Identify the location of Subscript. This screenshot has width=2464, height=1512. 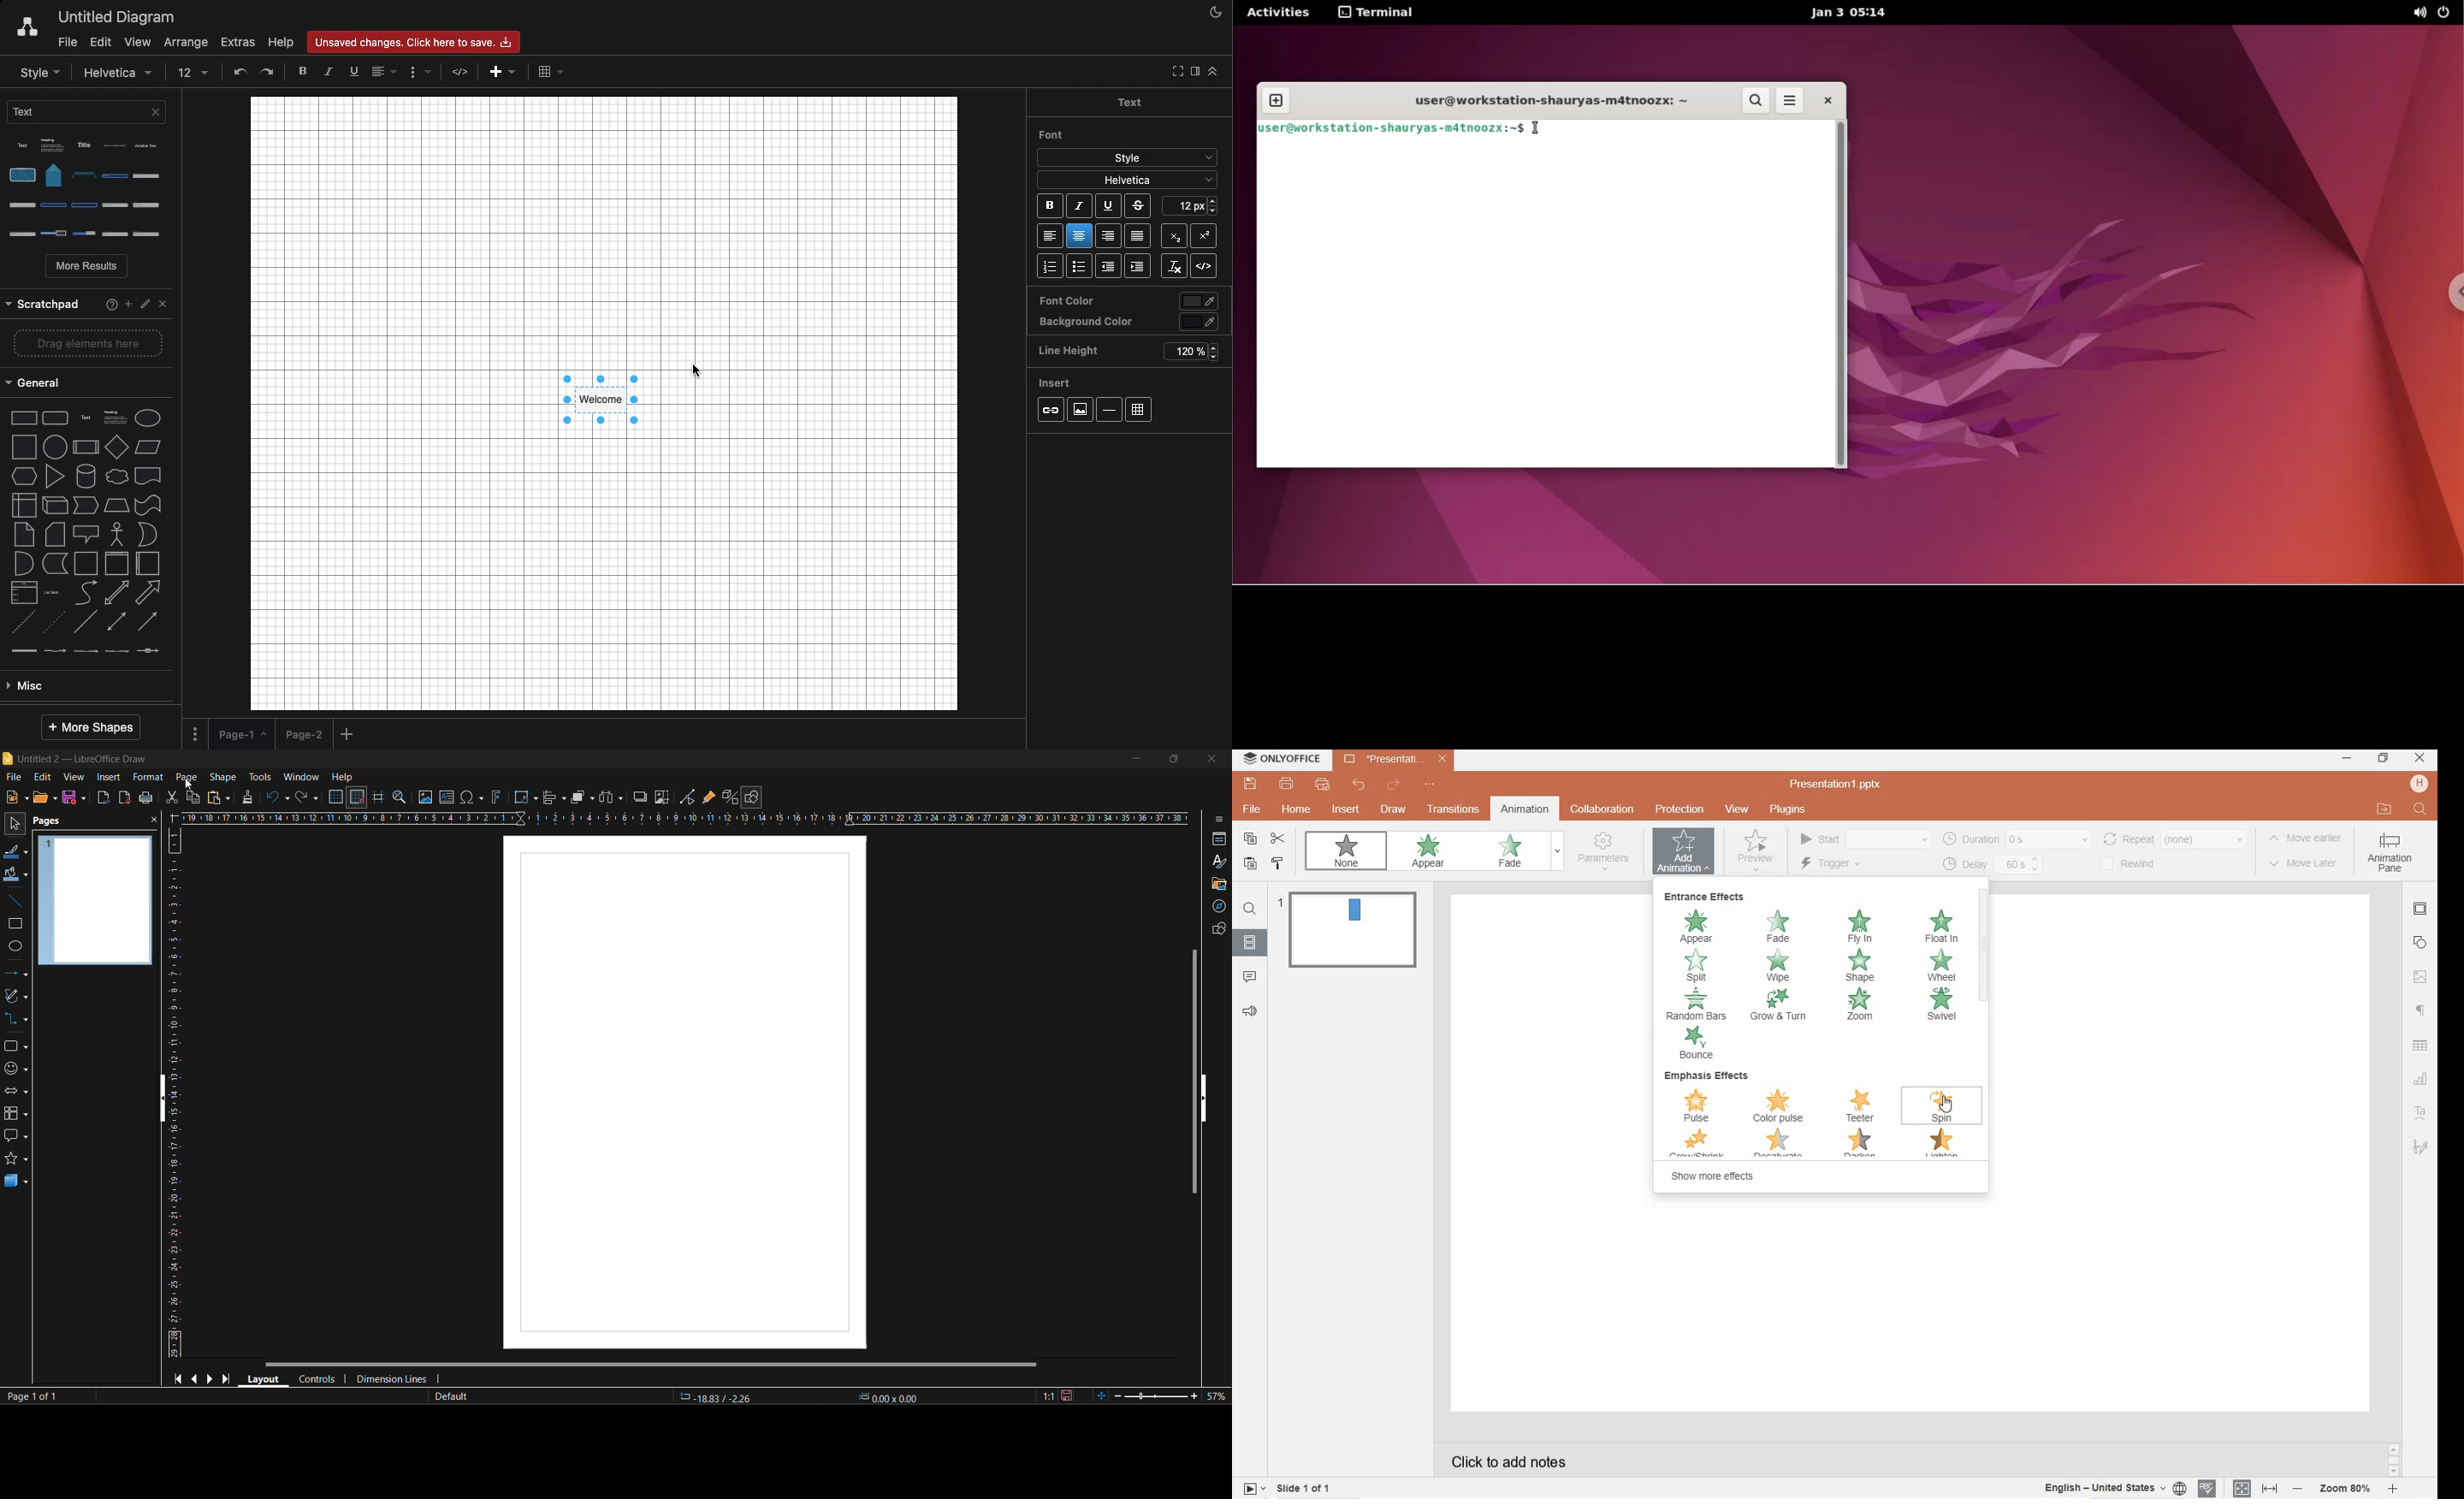
(1172, 236).